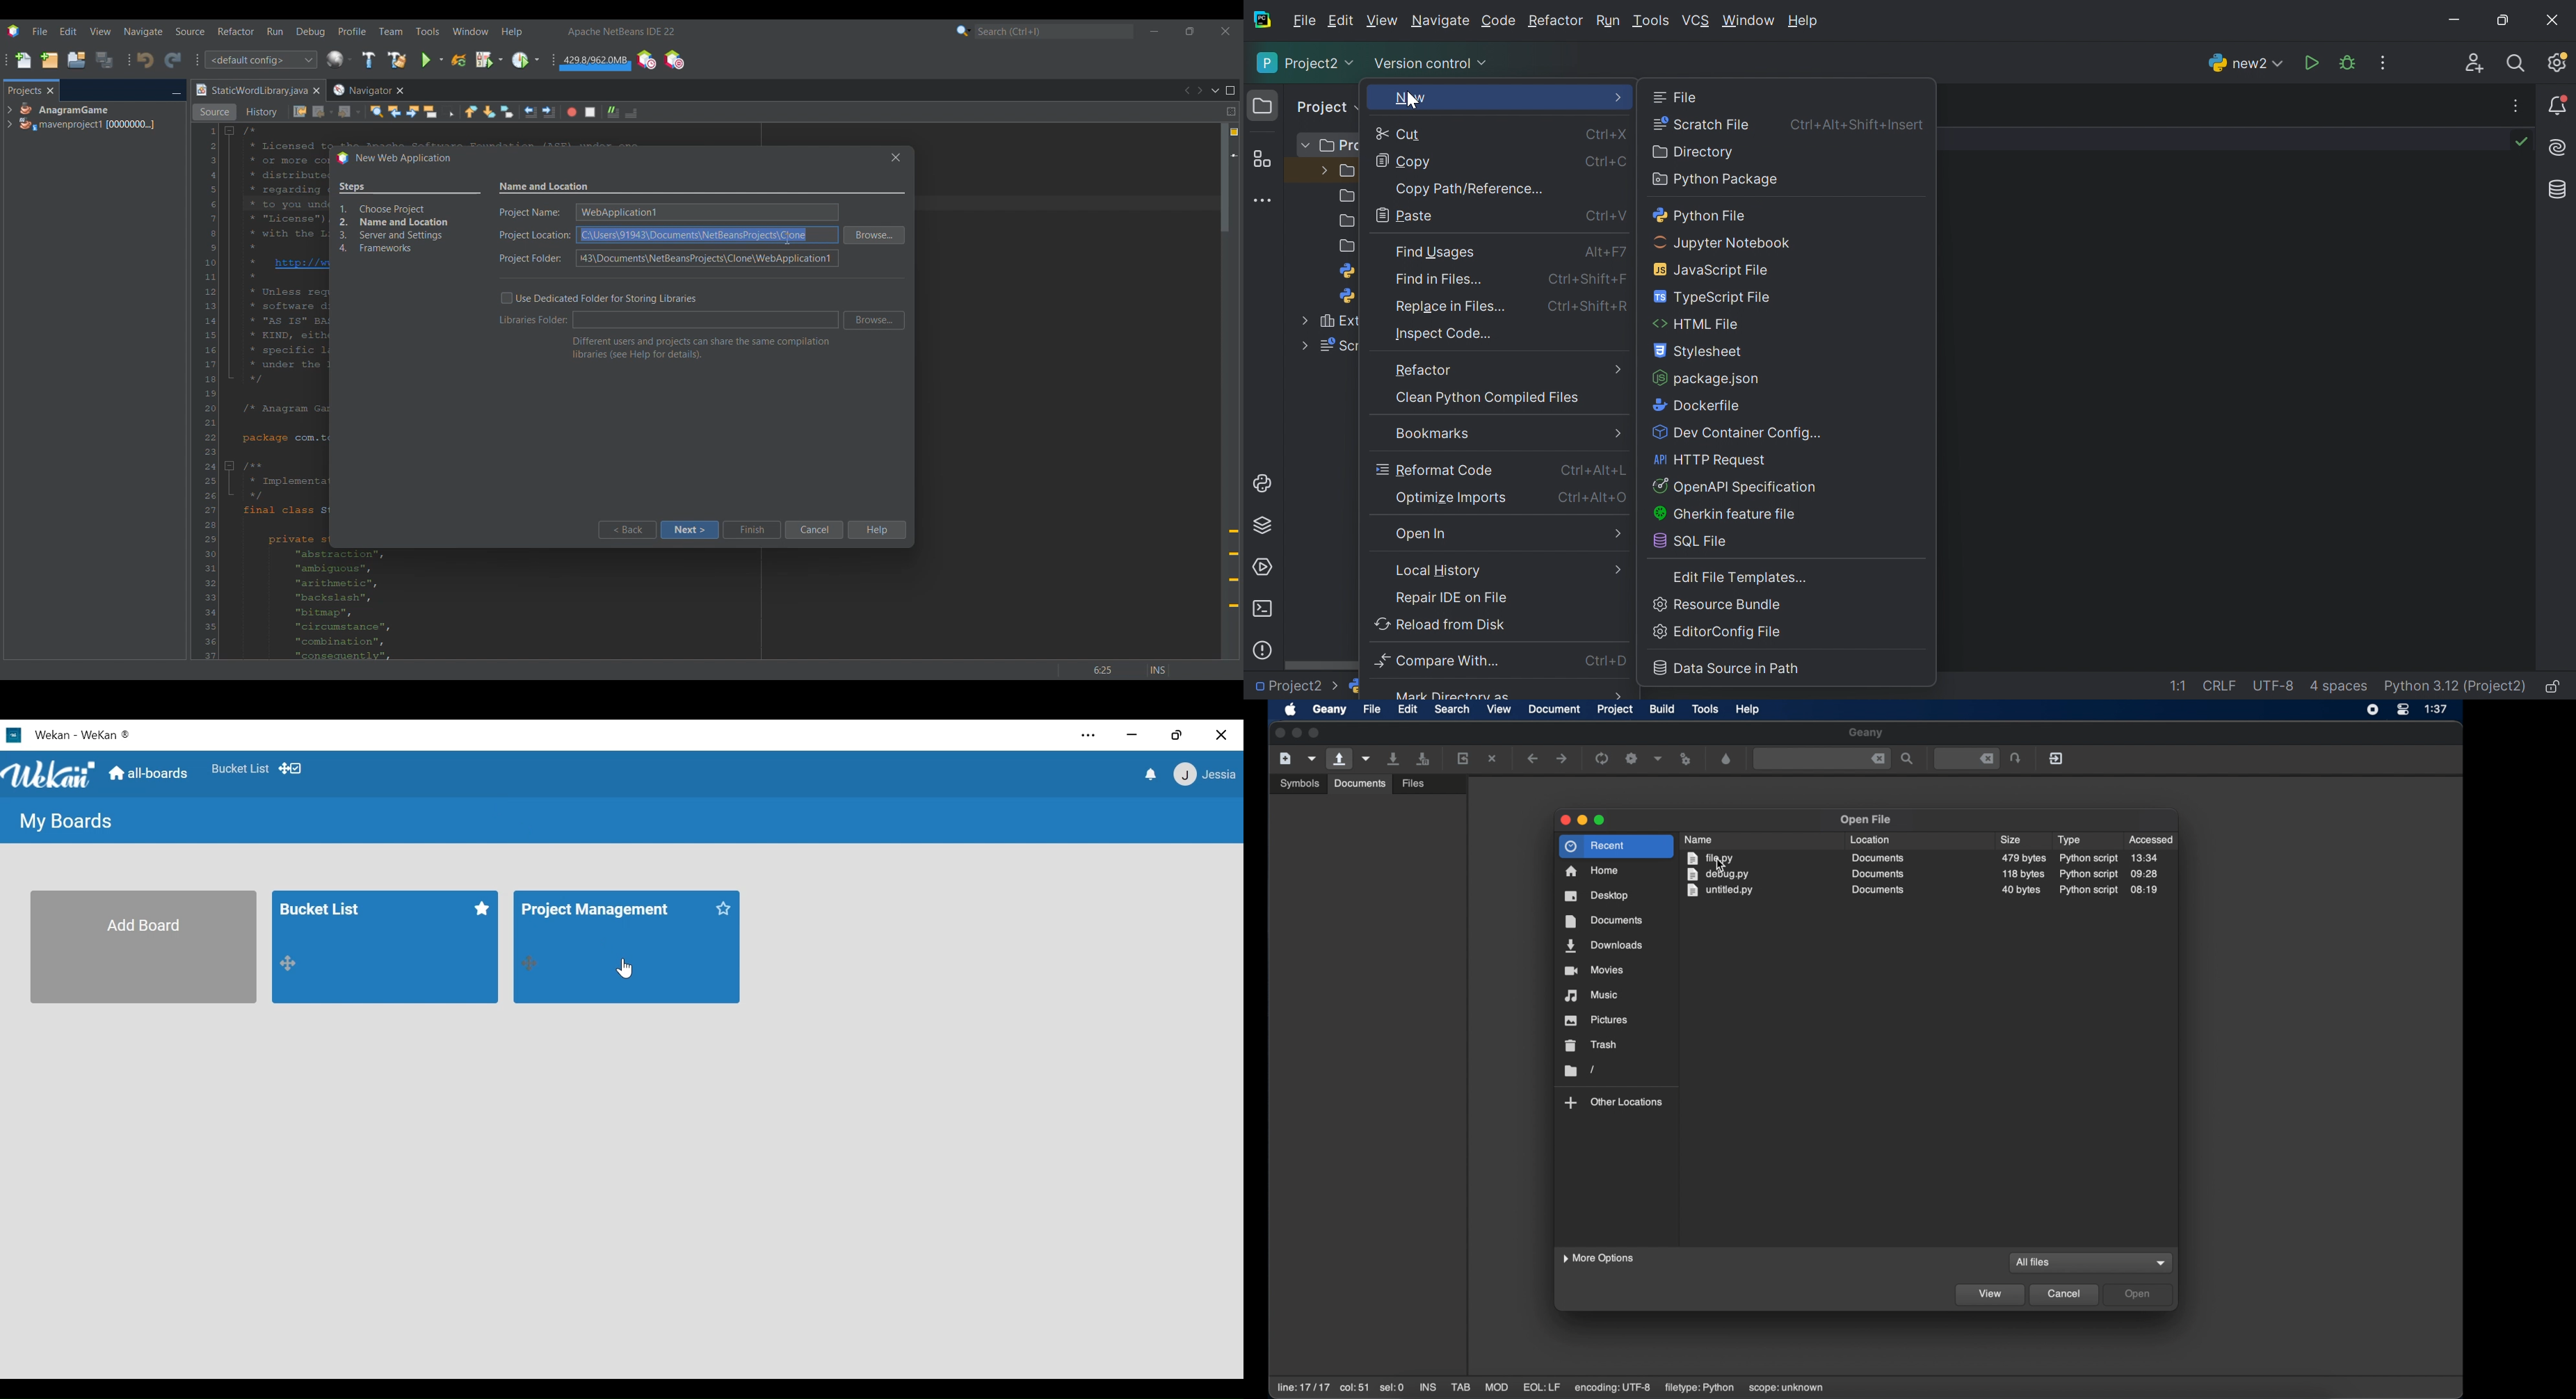 Image resolution: width=2576 pixels, height=1400 pixels. Describe the element at coordinates (1319, 667) in the screenshot. I see `Scroll bar` at that location.